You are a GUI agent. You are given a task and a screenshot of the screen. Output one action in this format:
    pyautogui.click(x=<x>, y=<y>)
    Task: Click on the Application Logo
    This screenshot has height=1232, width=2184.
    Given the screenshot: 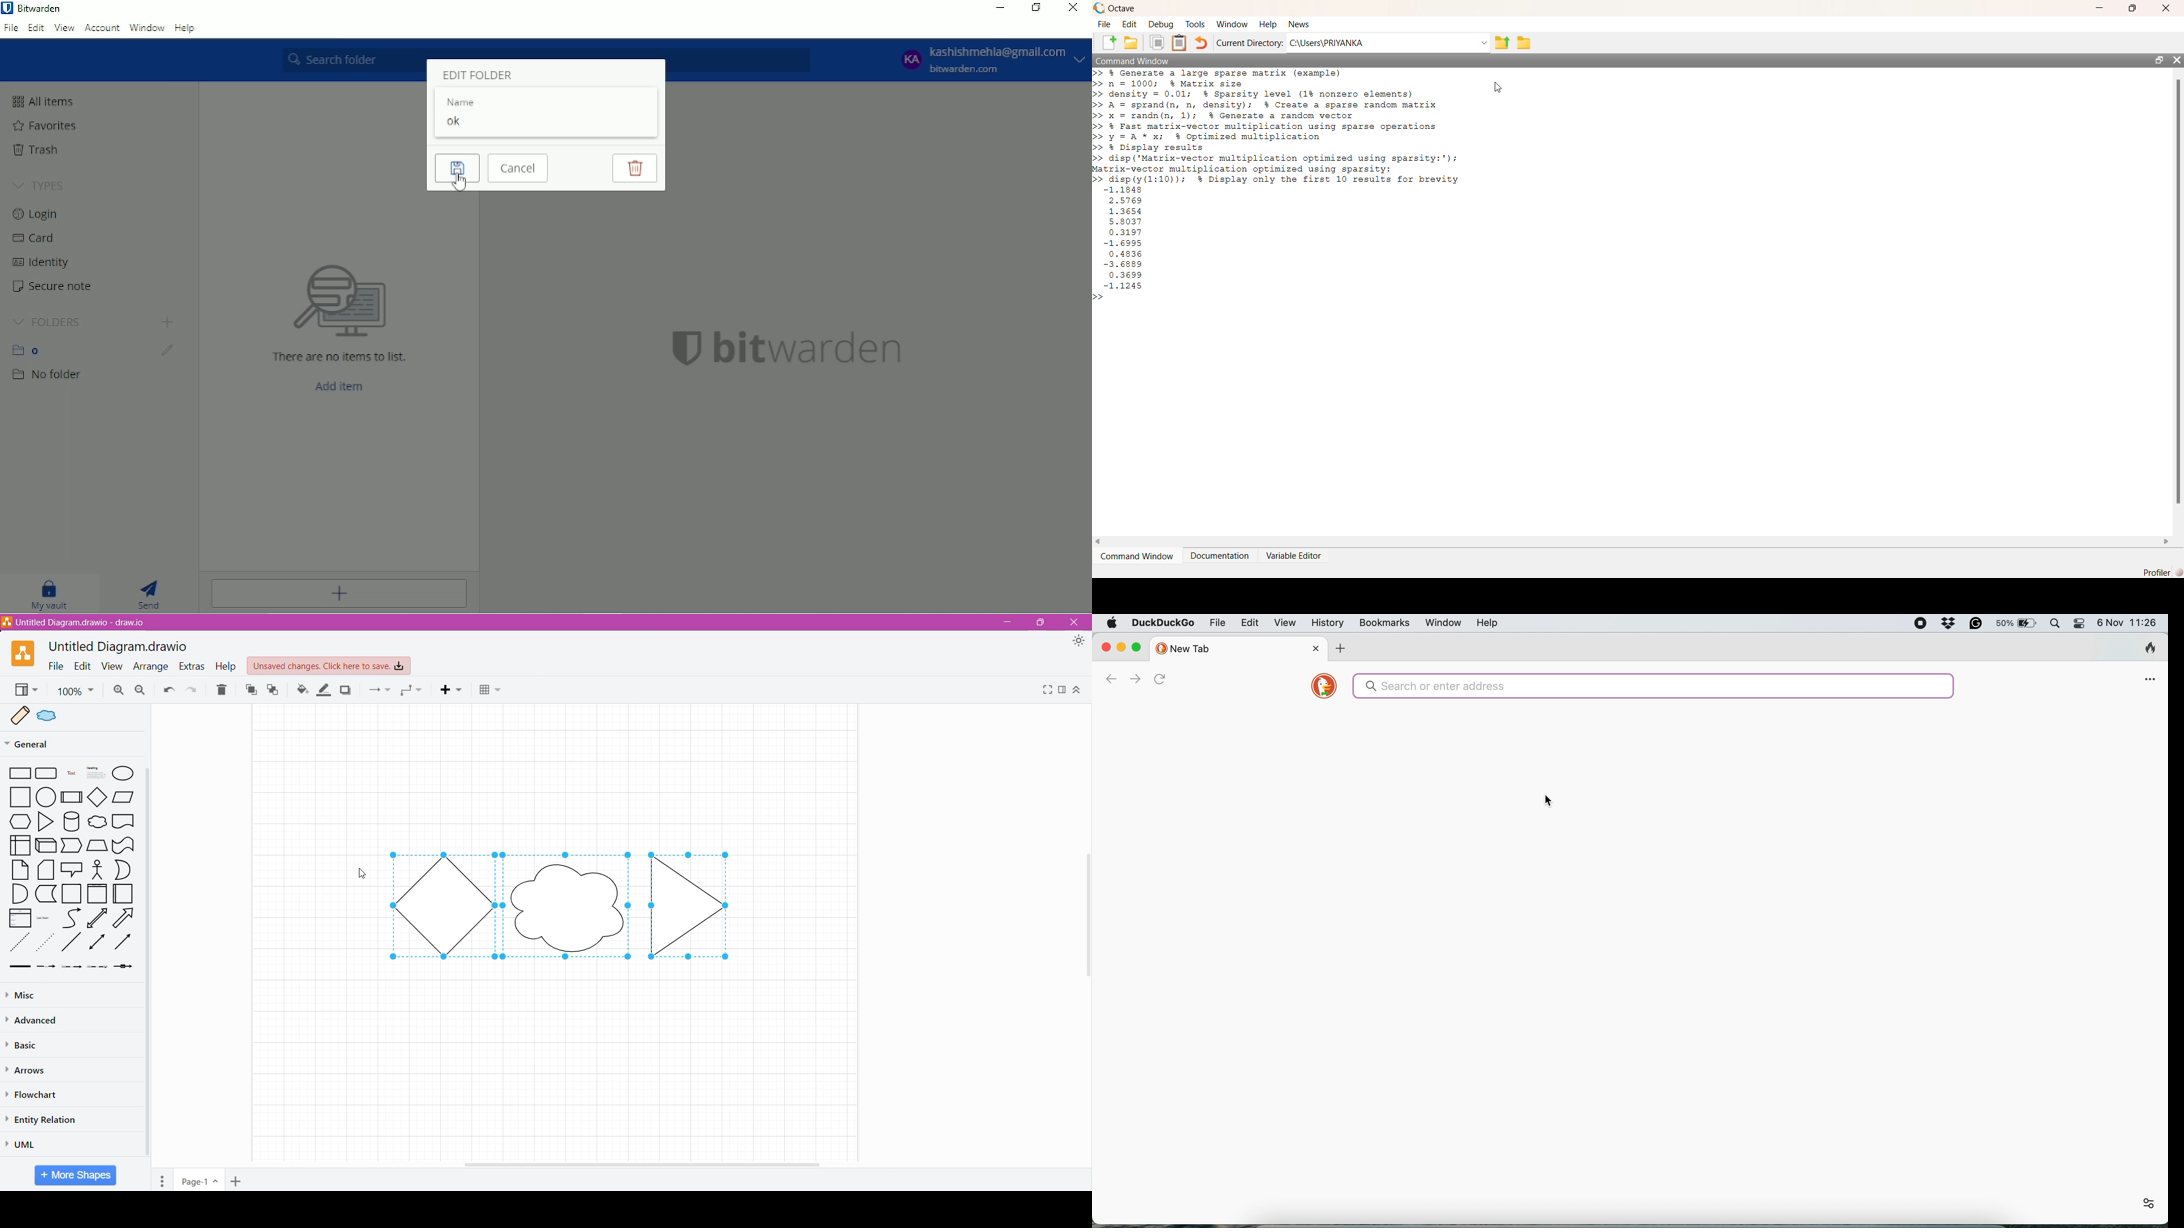 What is the action you would take?
    pyautogui.click(x=17, y=653)
    